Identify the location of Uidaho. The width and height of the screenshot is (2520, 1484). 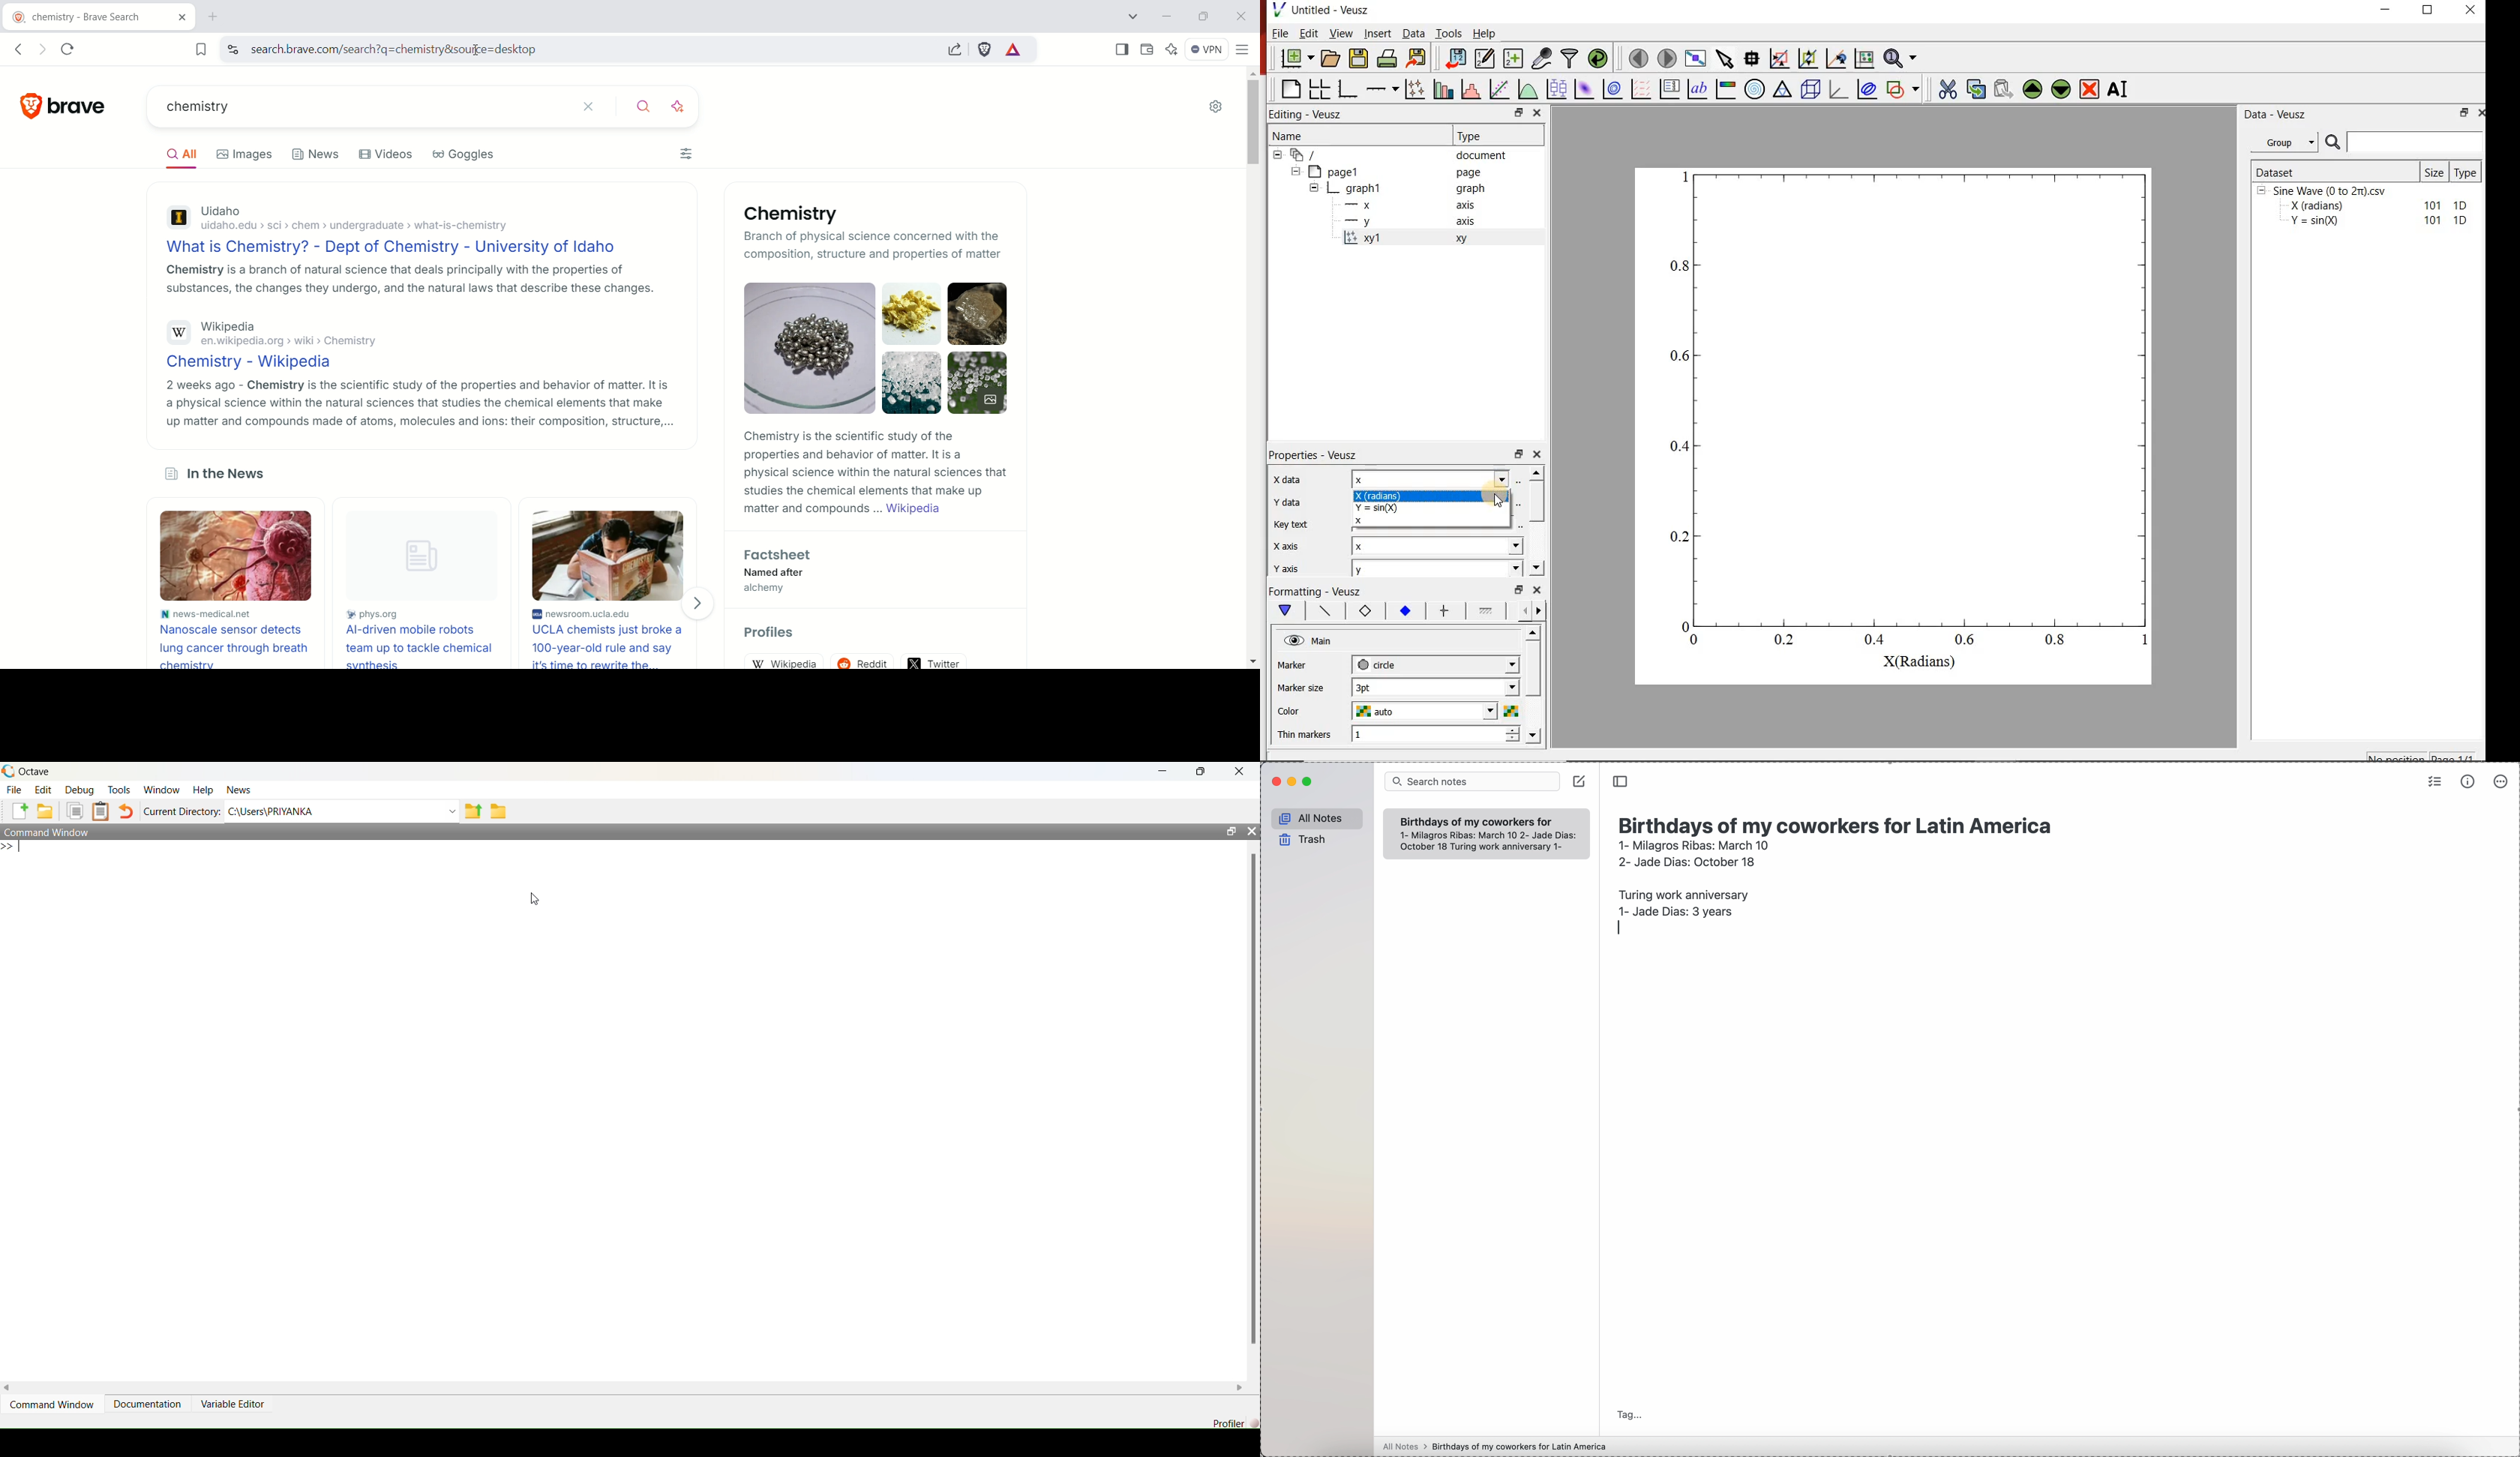
(220, 212).